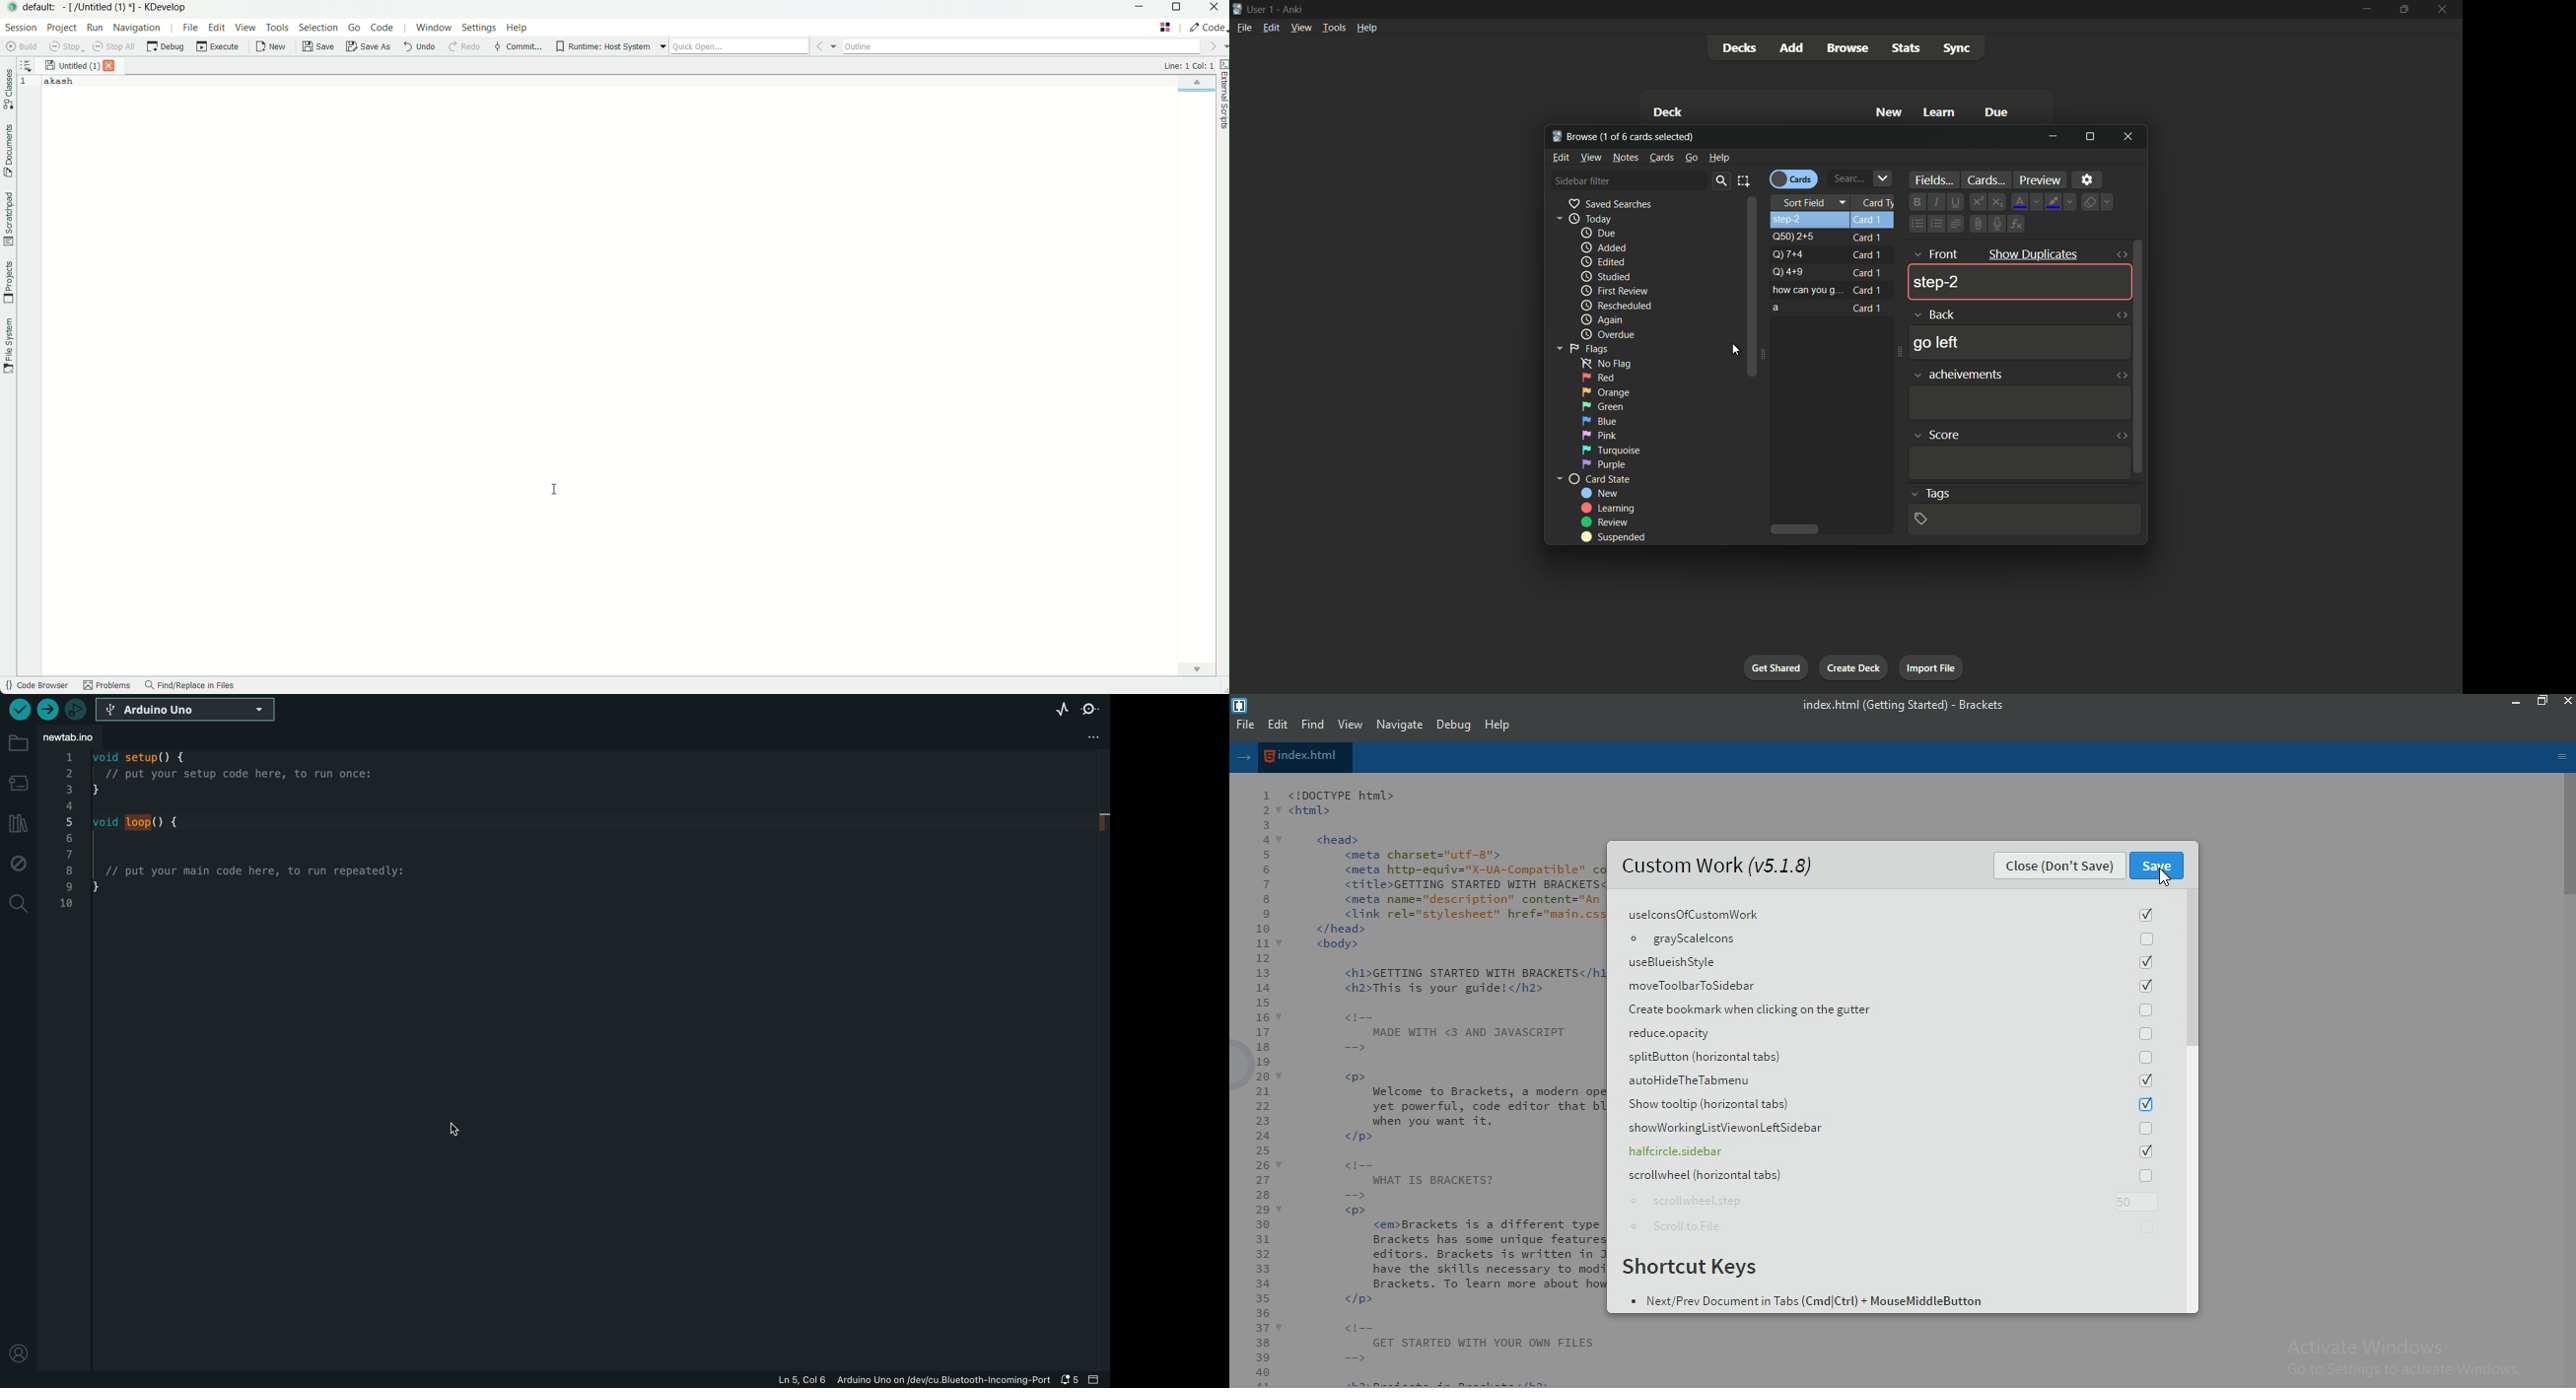 The width and height of the screenshot is (2576, 1400). Describe the element at coordinates (1498, 726) in the screenshot. I see `help` at that location.